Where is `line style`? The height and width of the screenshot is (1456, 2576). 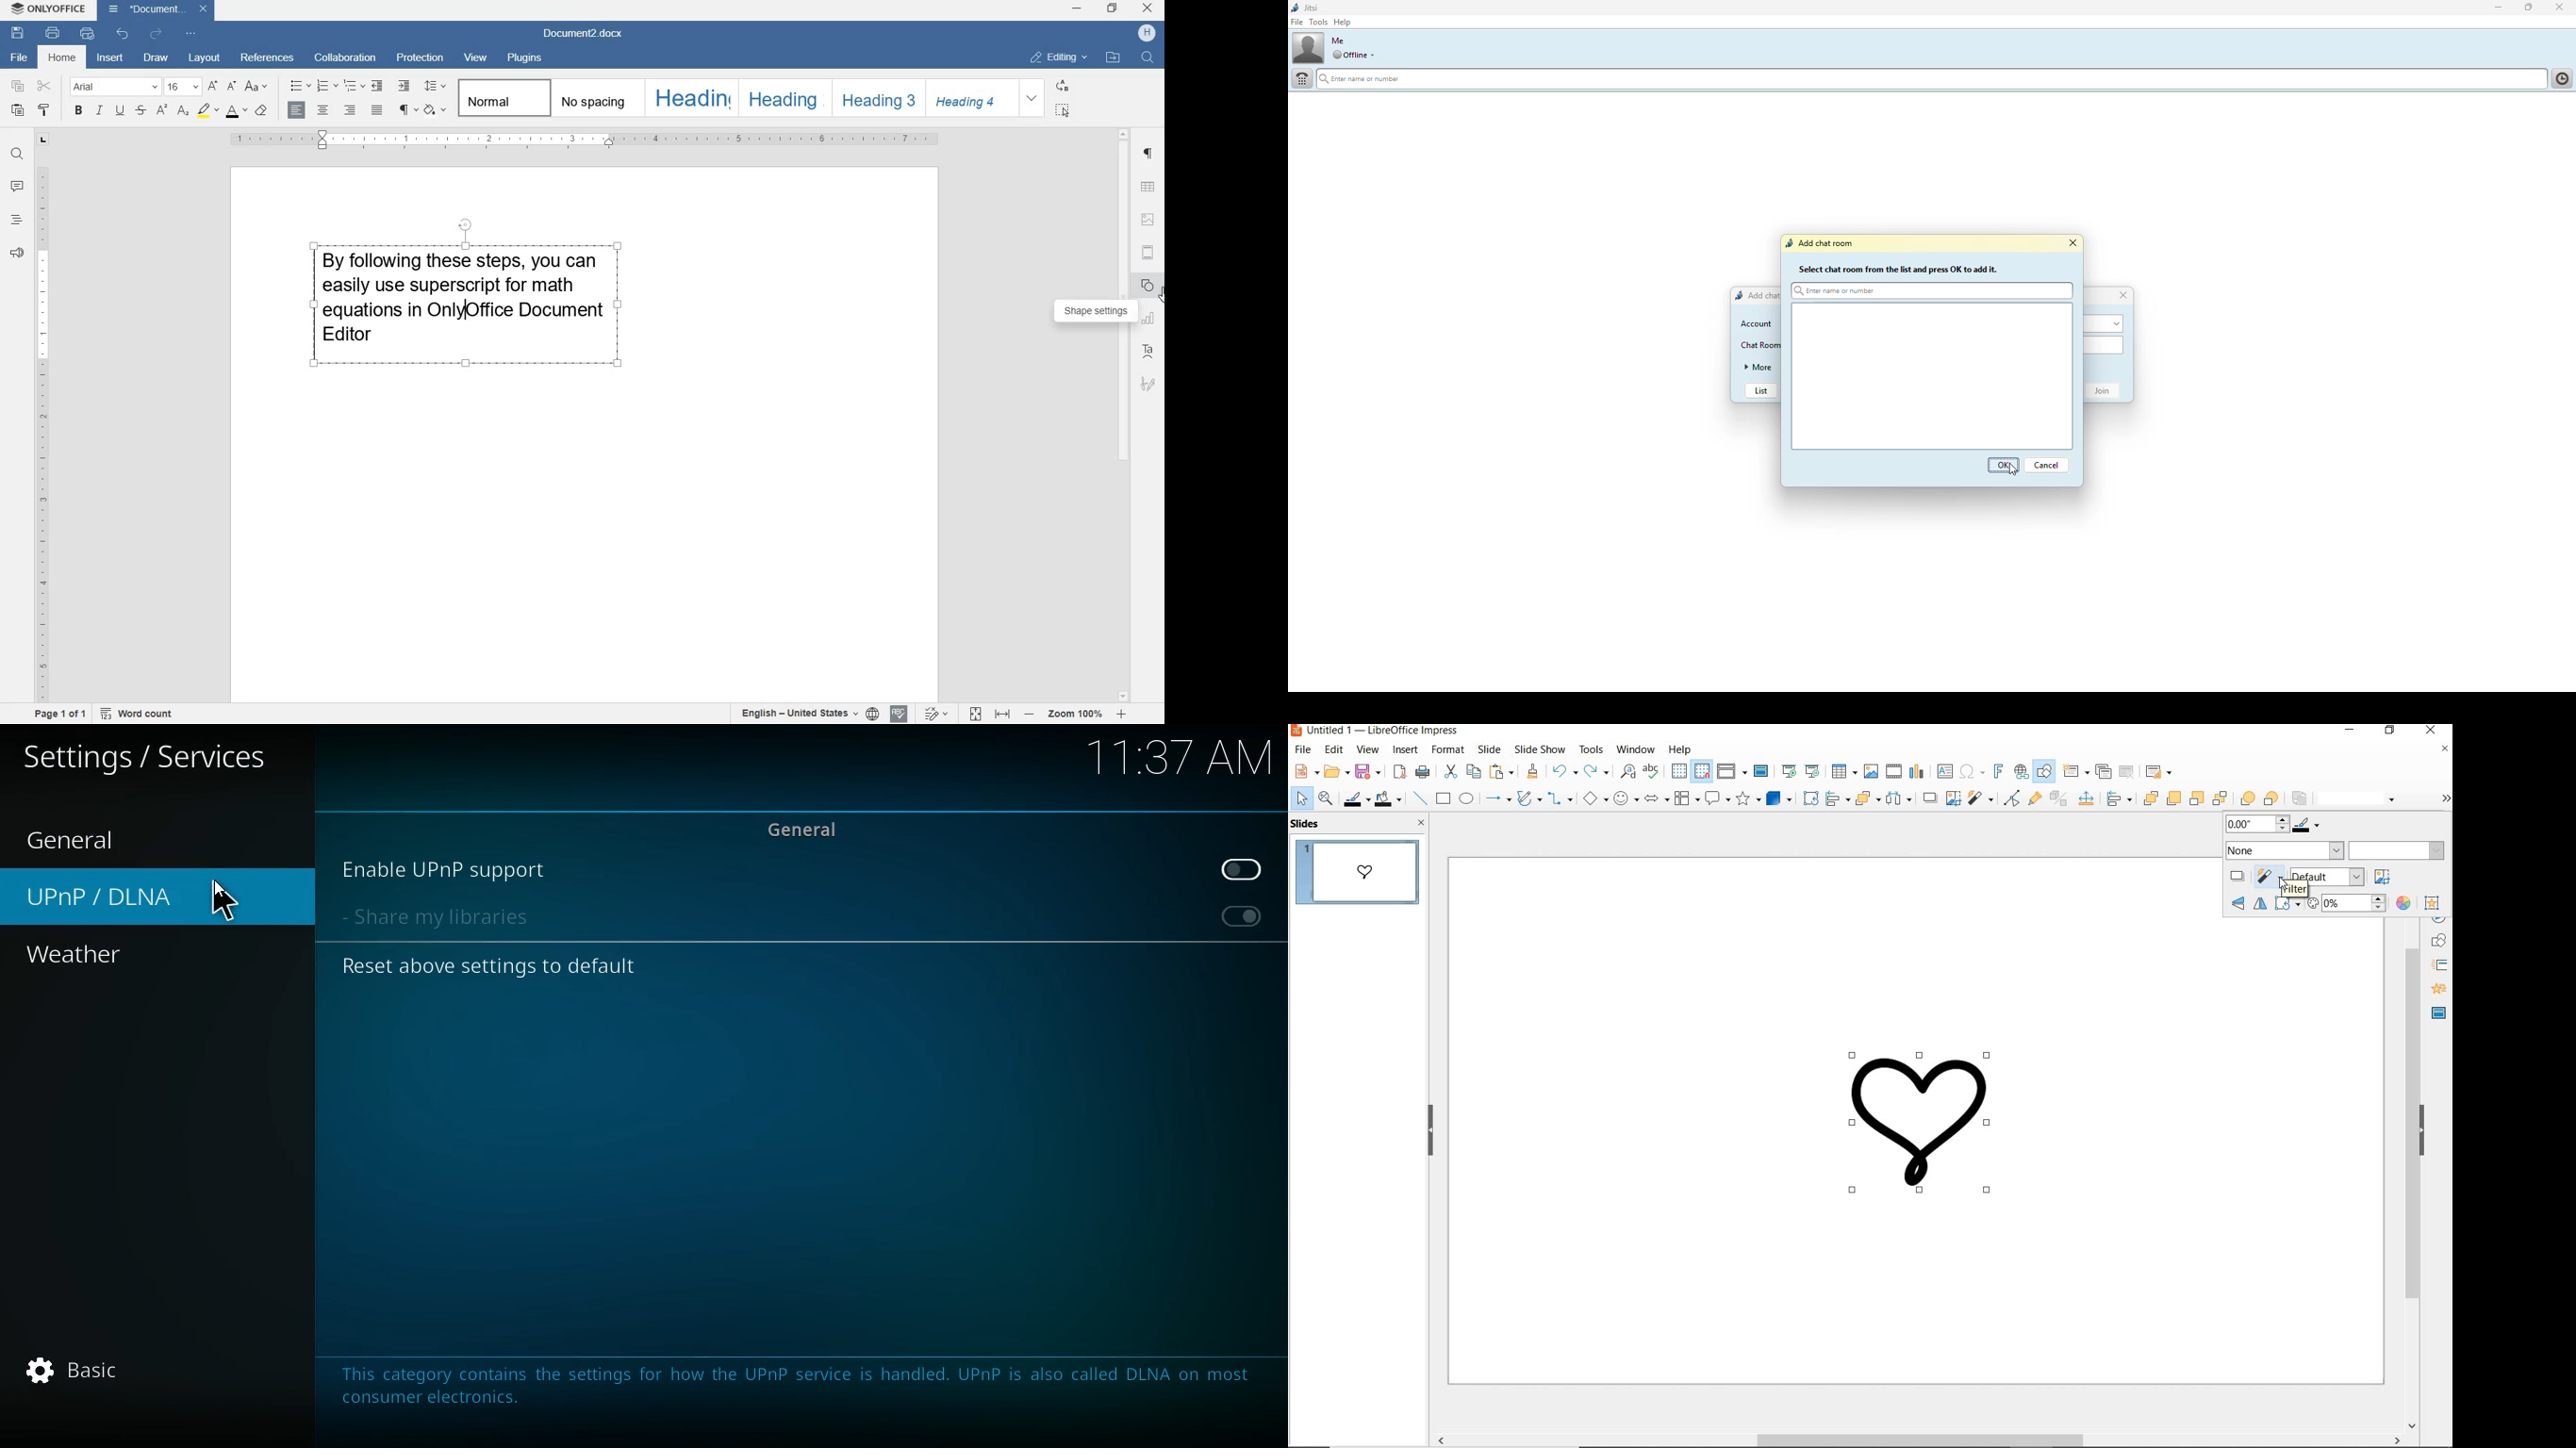 line style is located at coordinates (2361, 800).